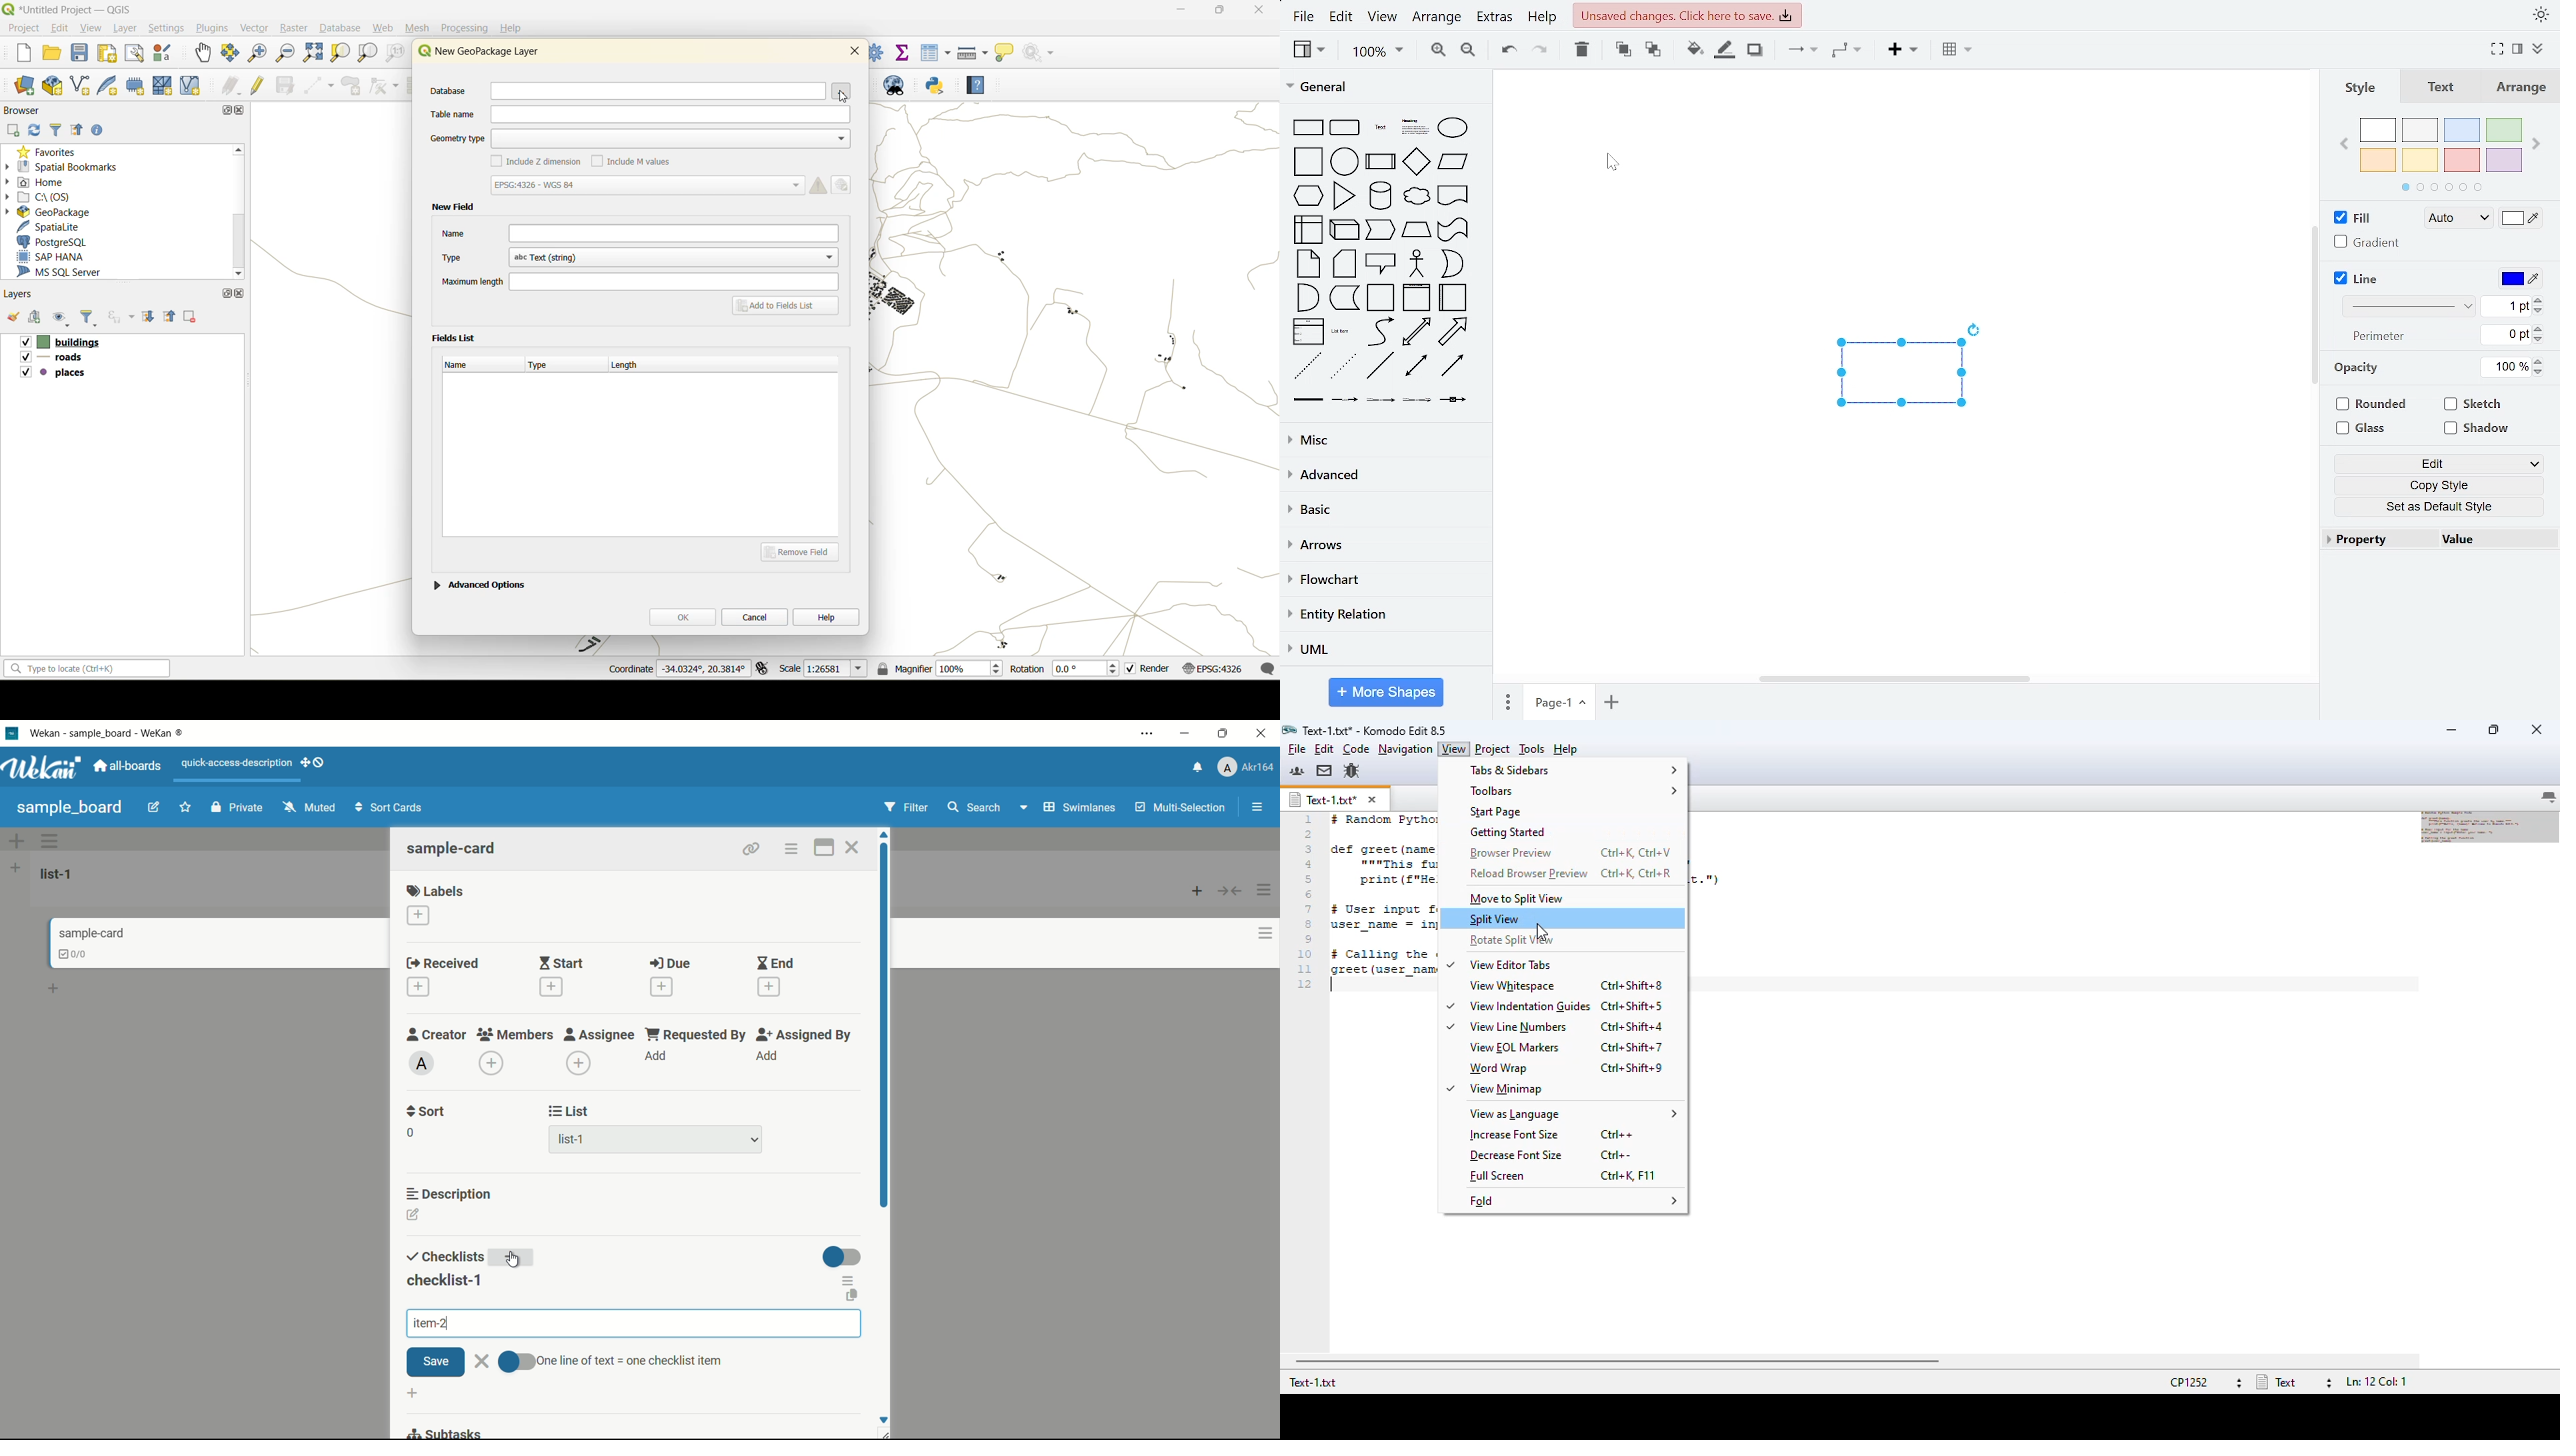  What do you see at coordinates (514, 1035) in the screenshot?
I see `members` at bounding box center [514, 1035].